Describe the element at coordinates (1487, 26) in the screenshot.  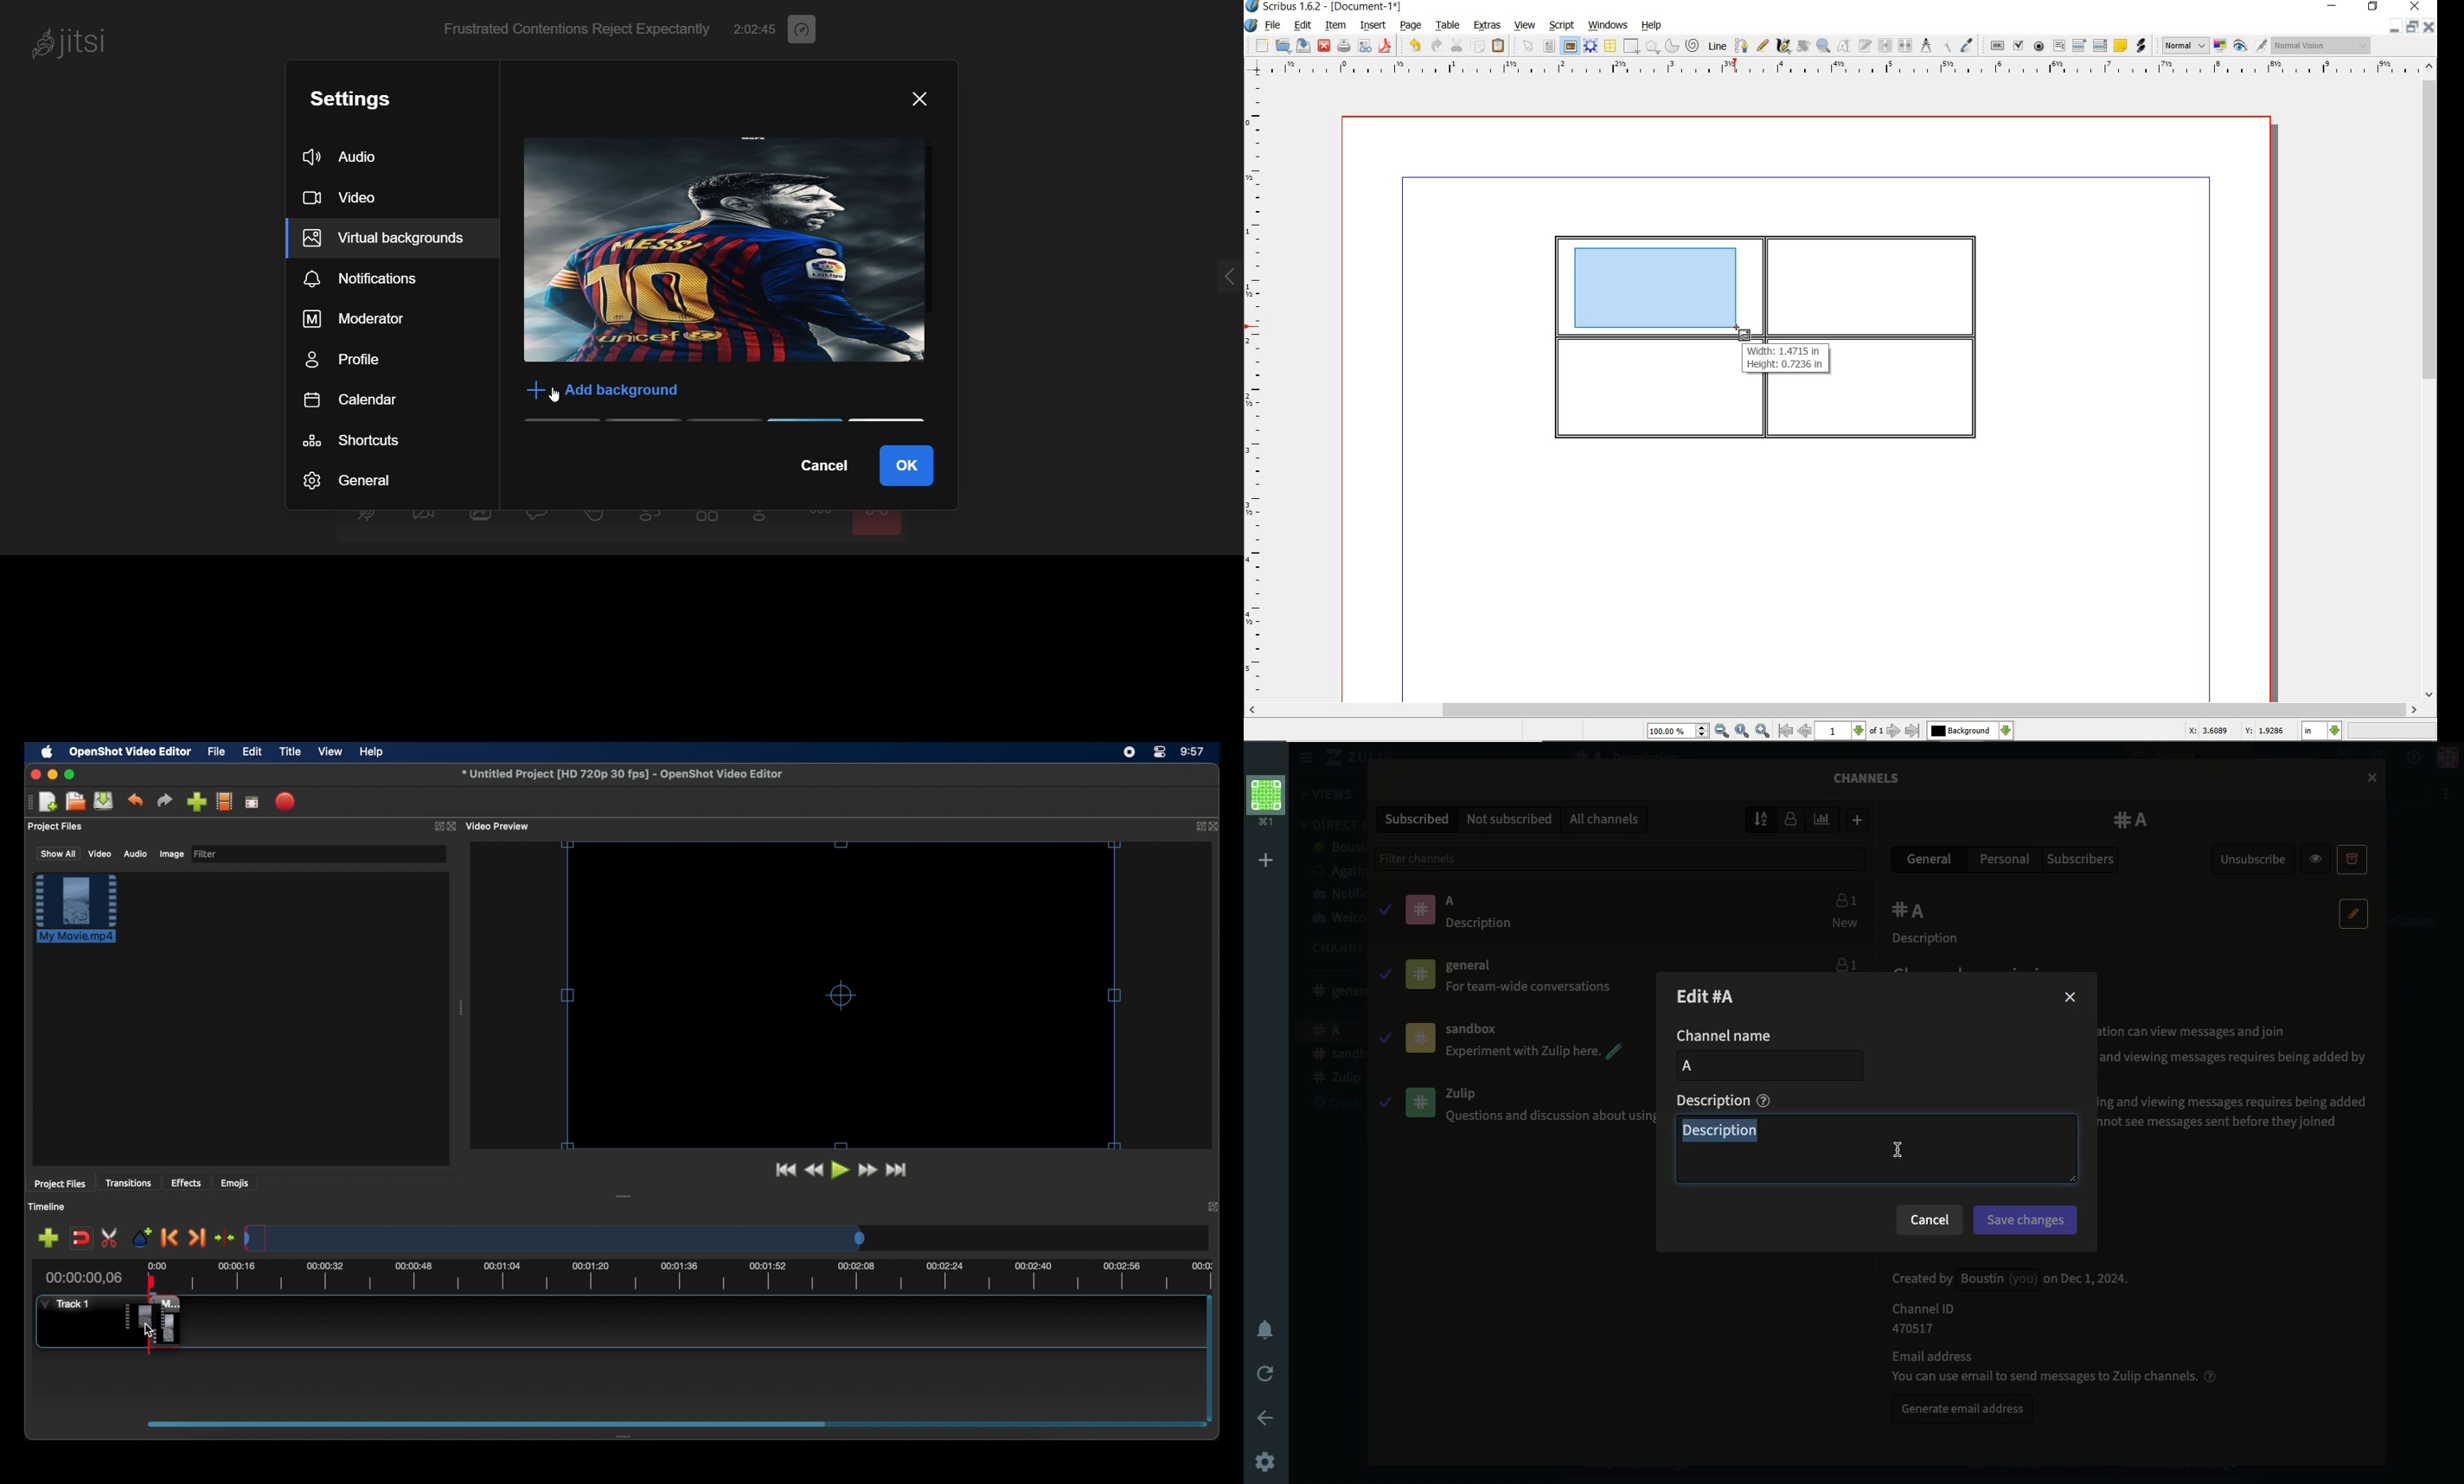
I see `extras` at that location.